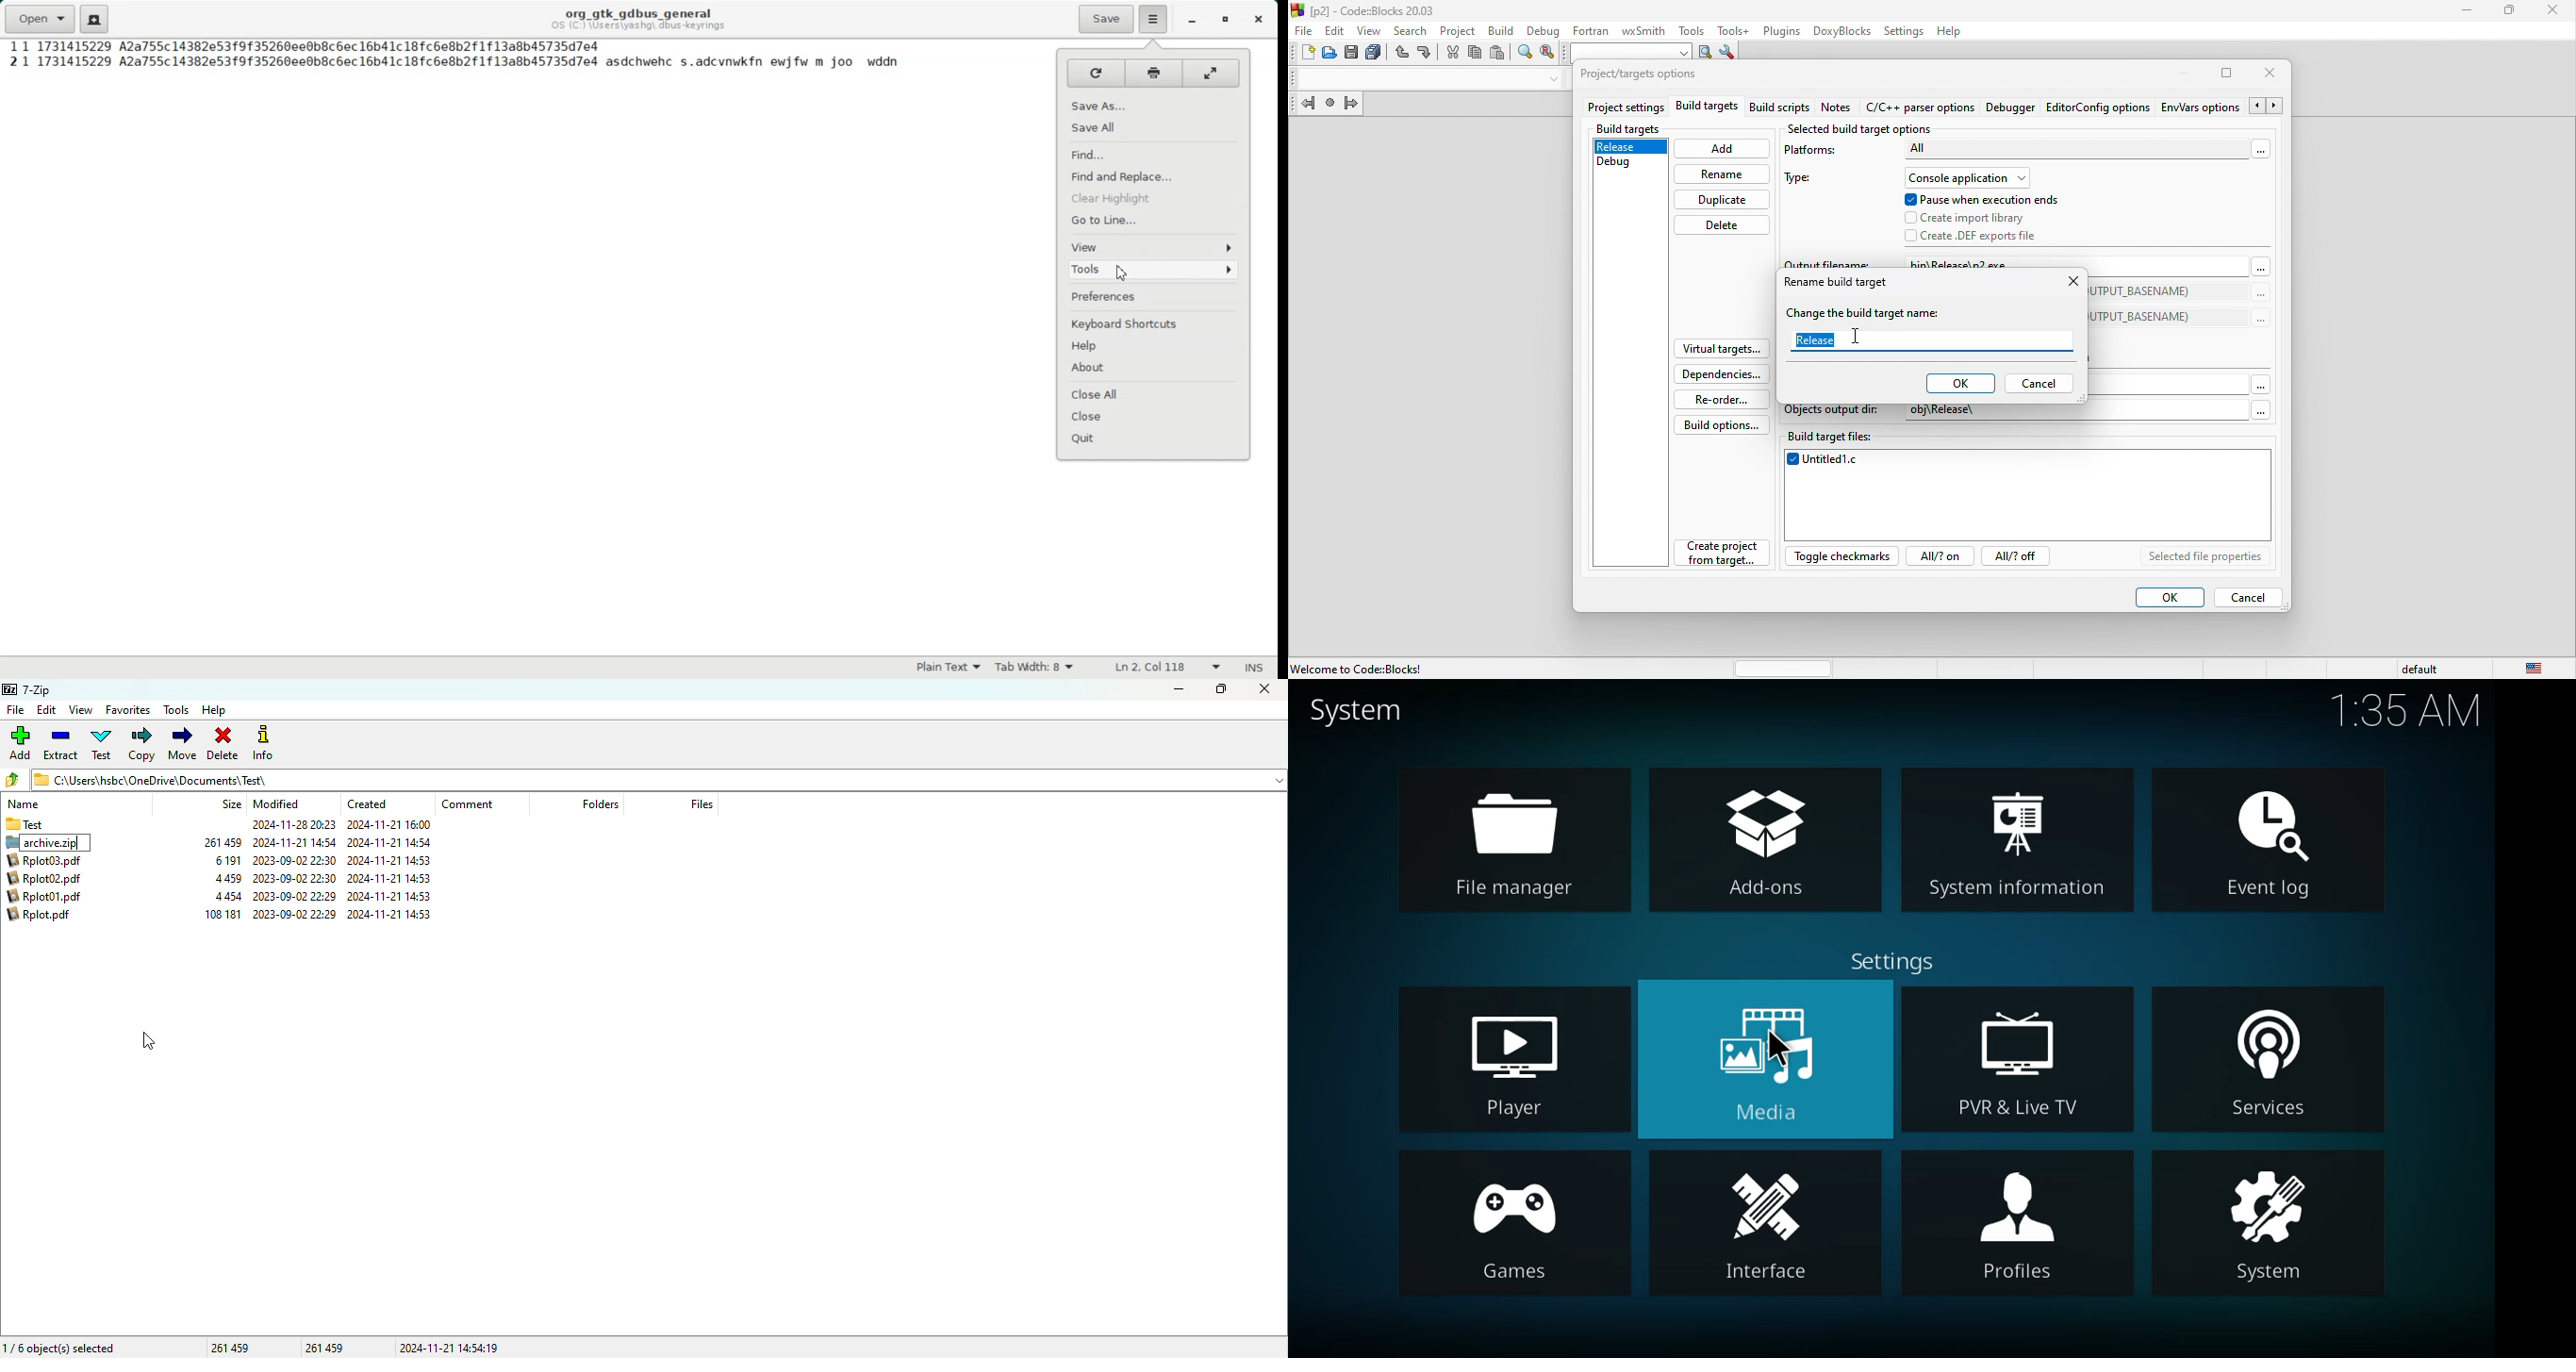  Describe the element at coordinates (2468, 11) in the screenshot. I see `minimize` at that location.